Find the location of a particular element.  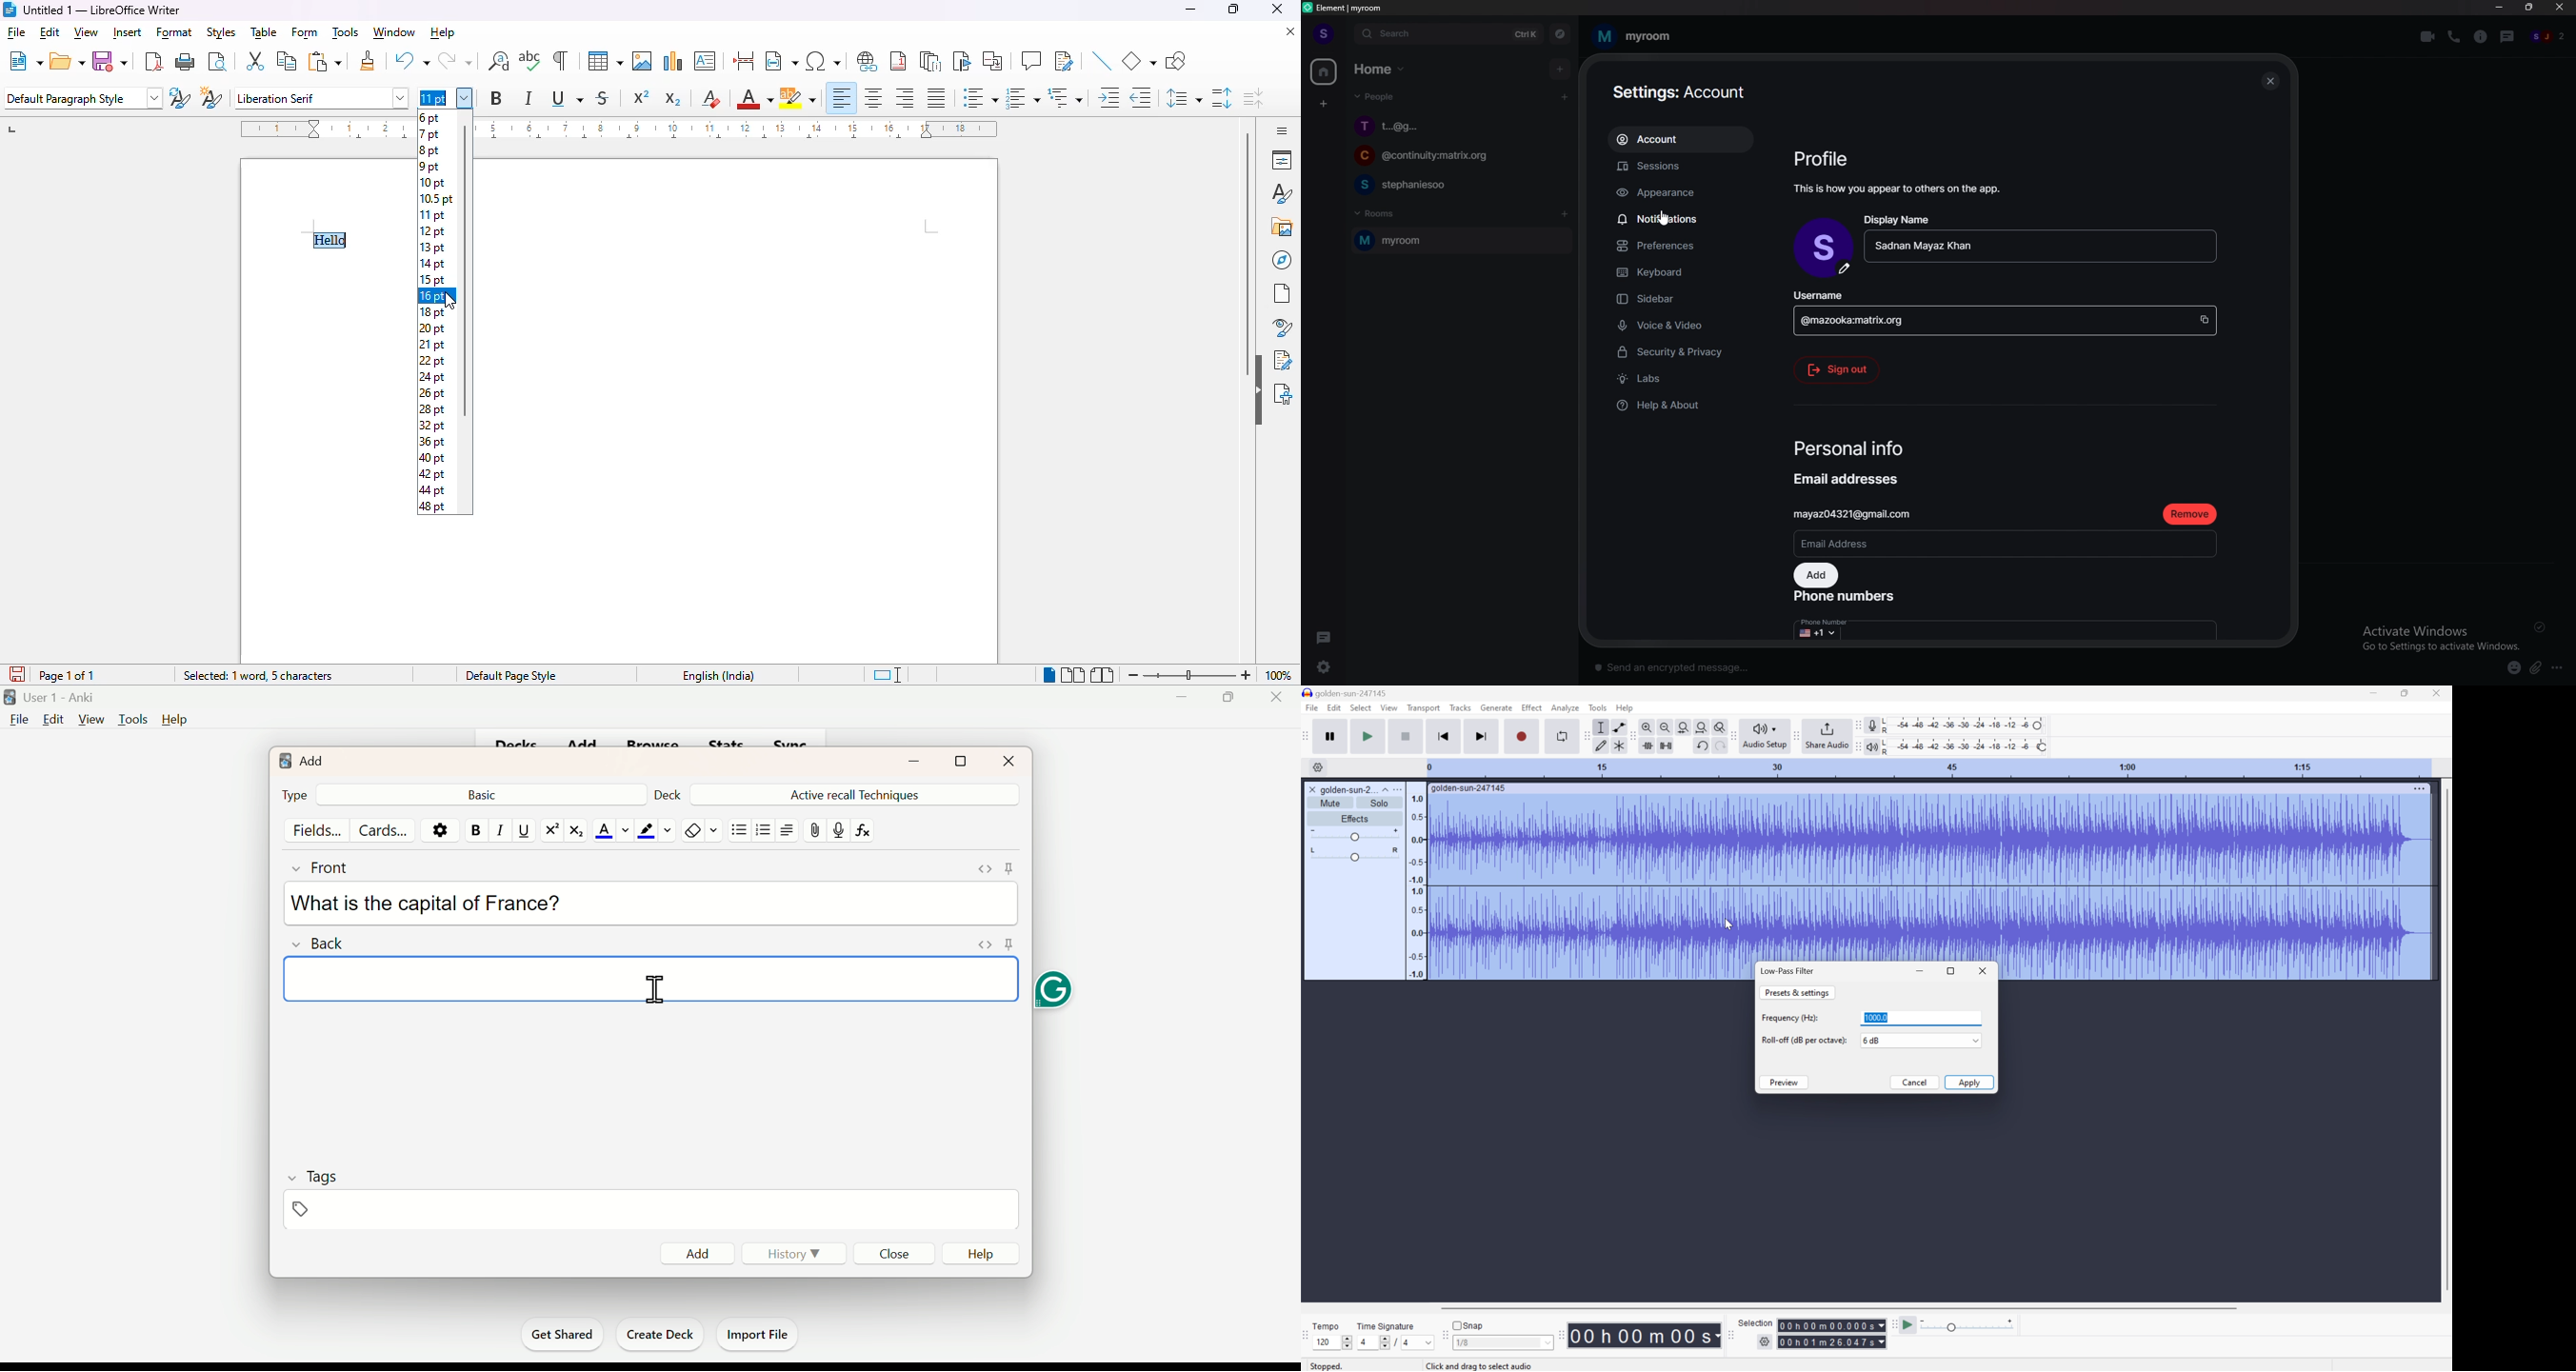

explore is located at coordinates (1560, 33).